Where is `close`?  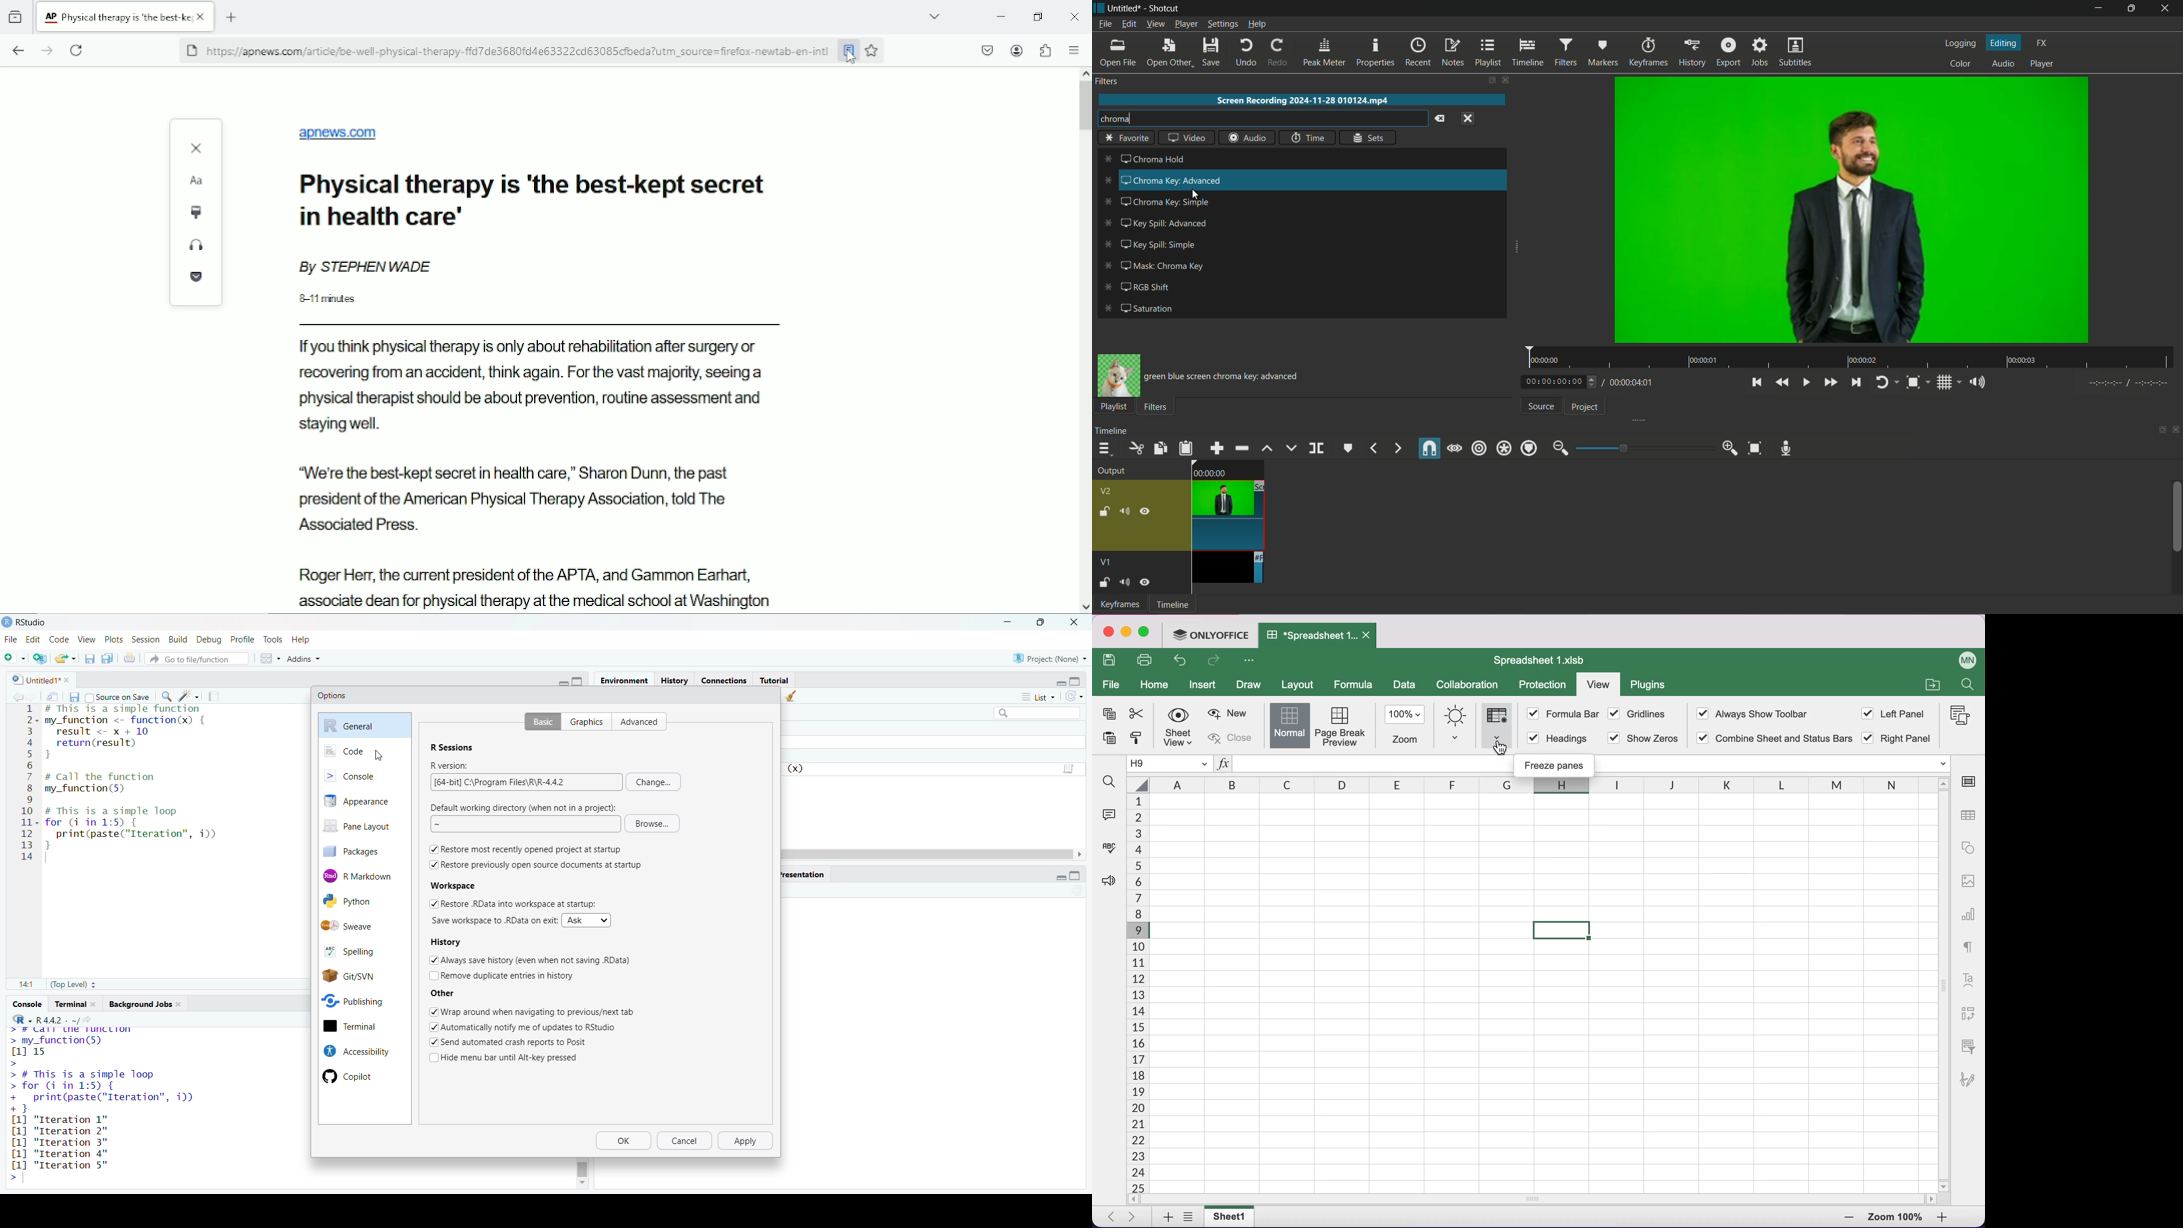 close is located at coordinates (71, 679).